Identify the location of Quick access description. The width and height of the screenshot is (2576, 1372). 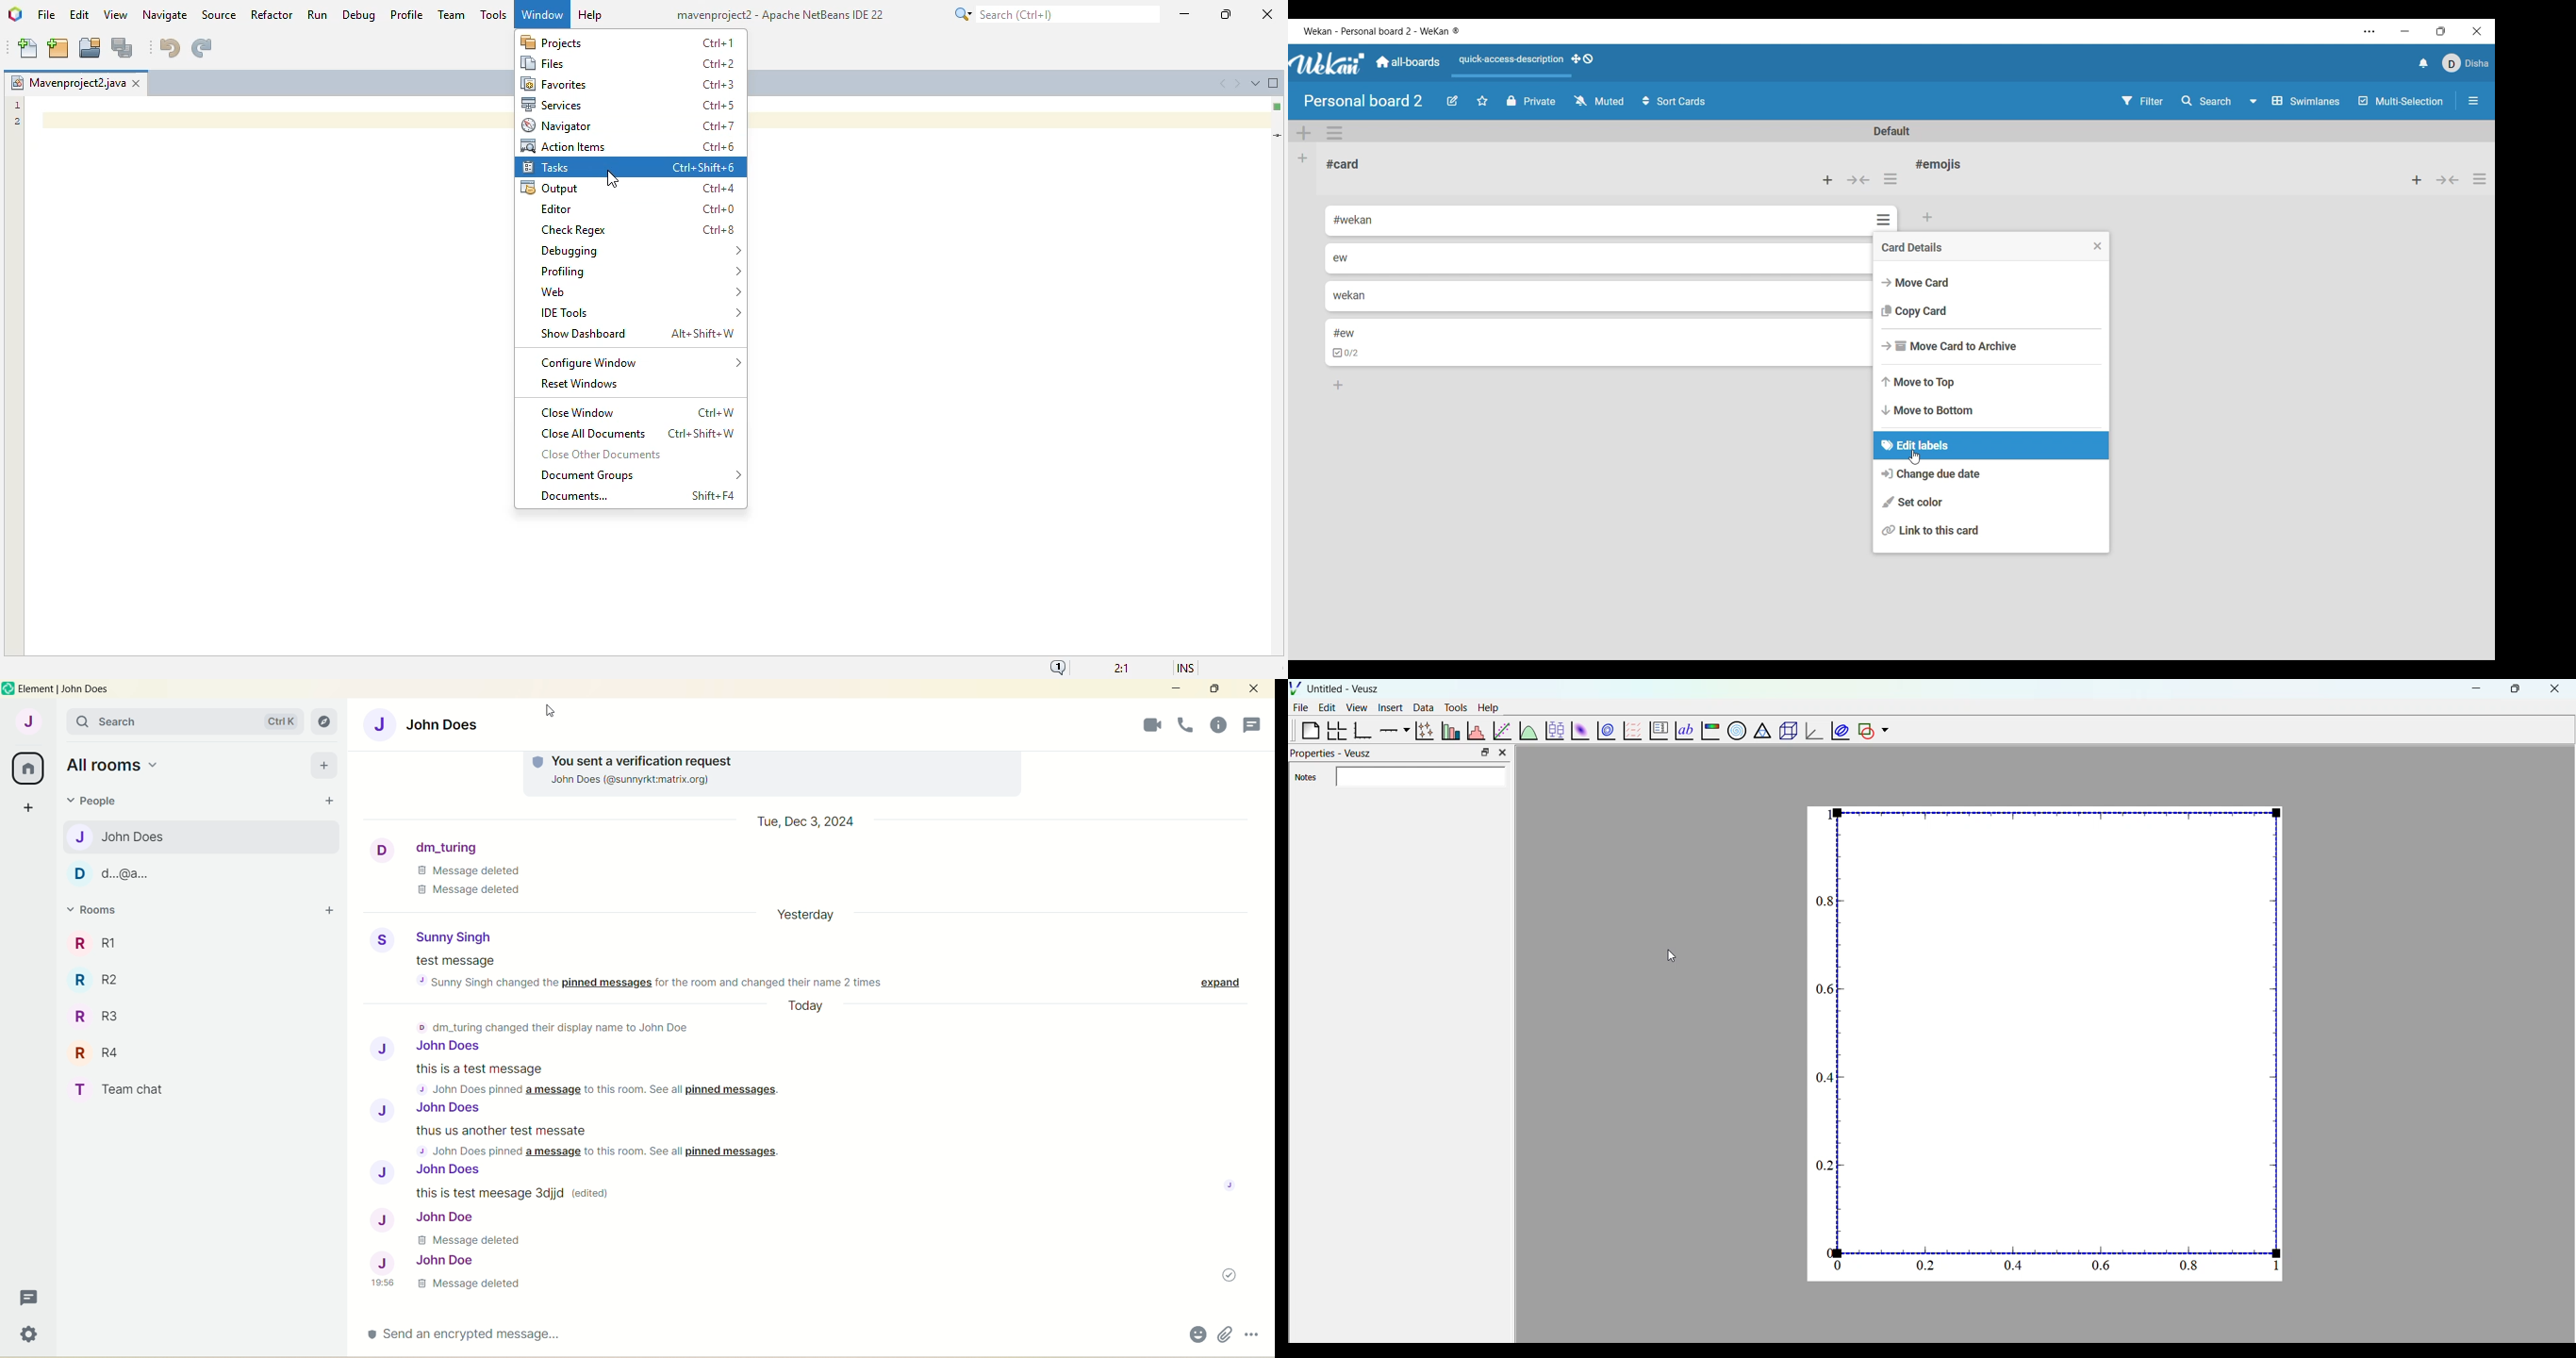
(1509, 60).